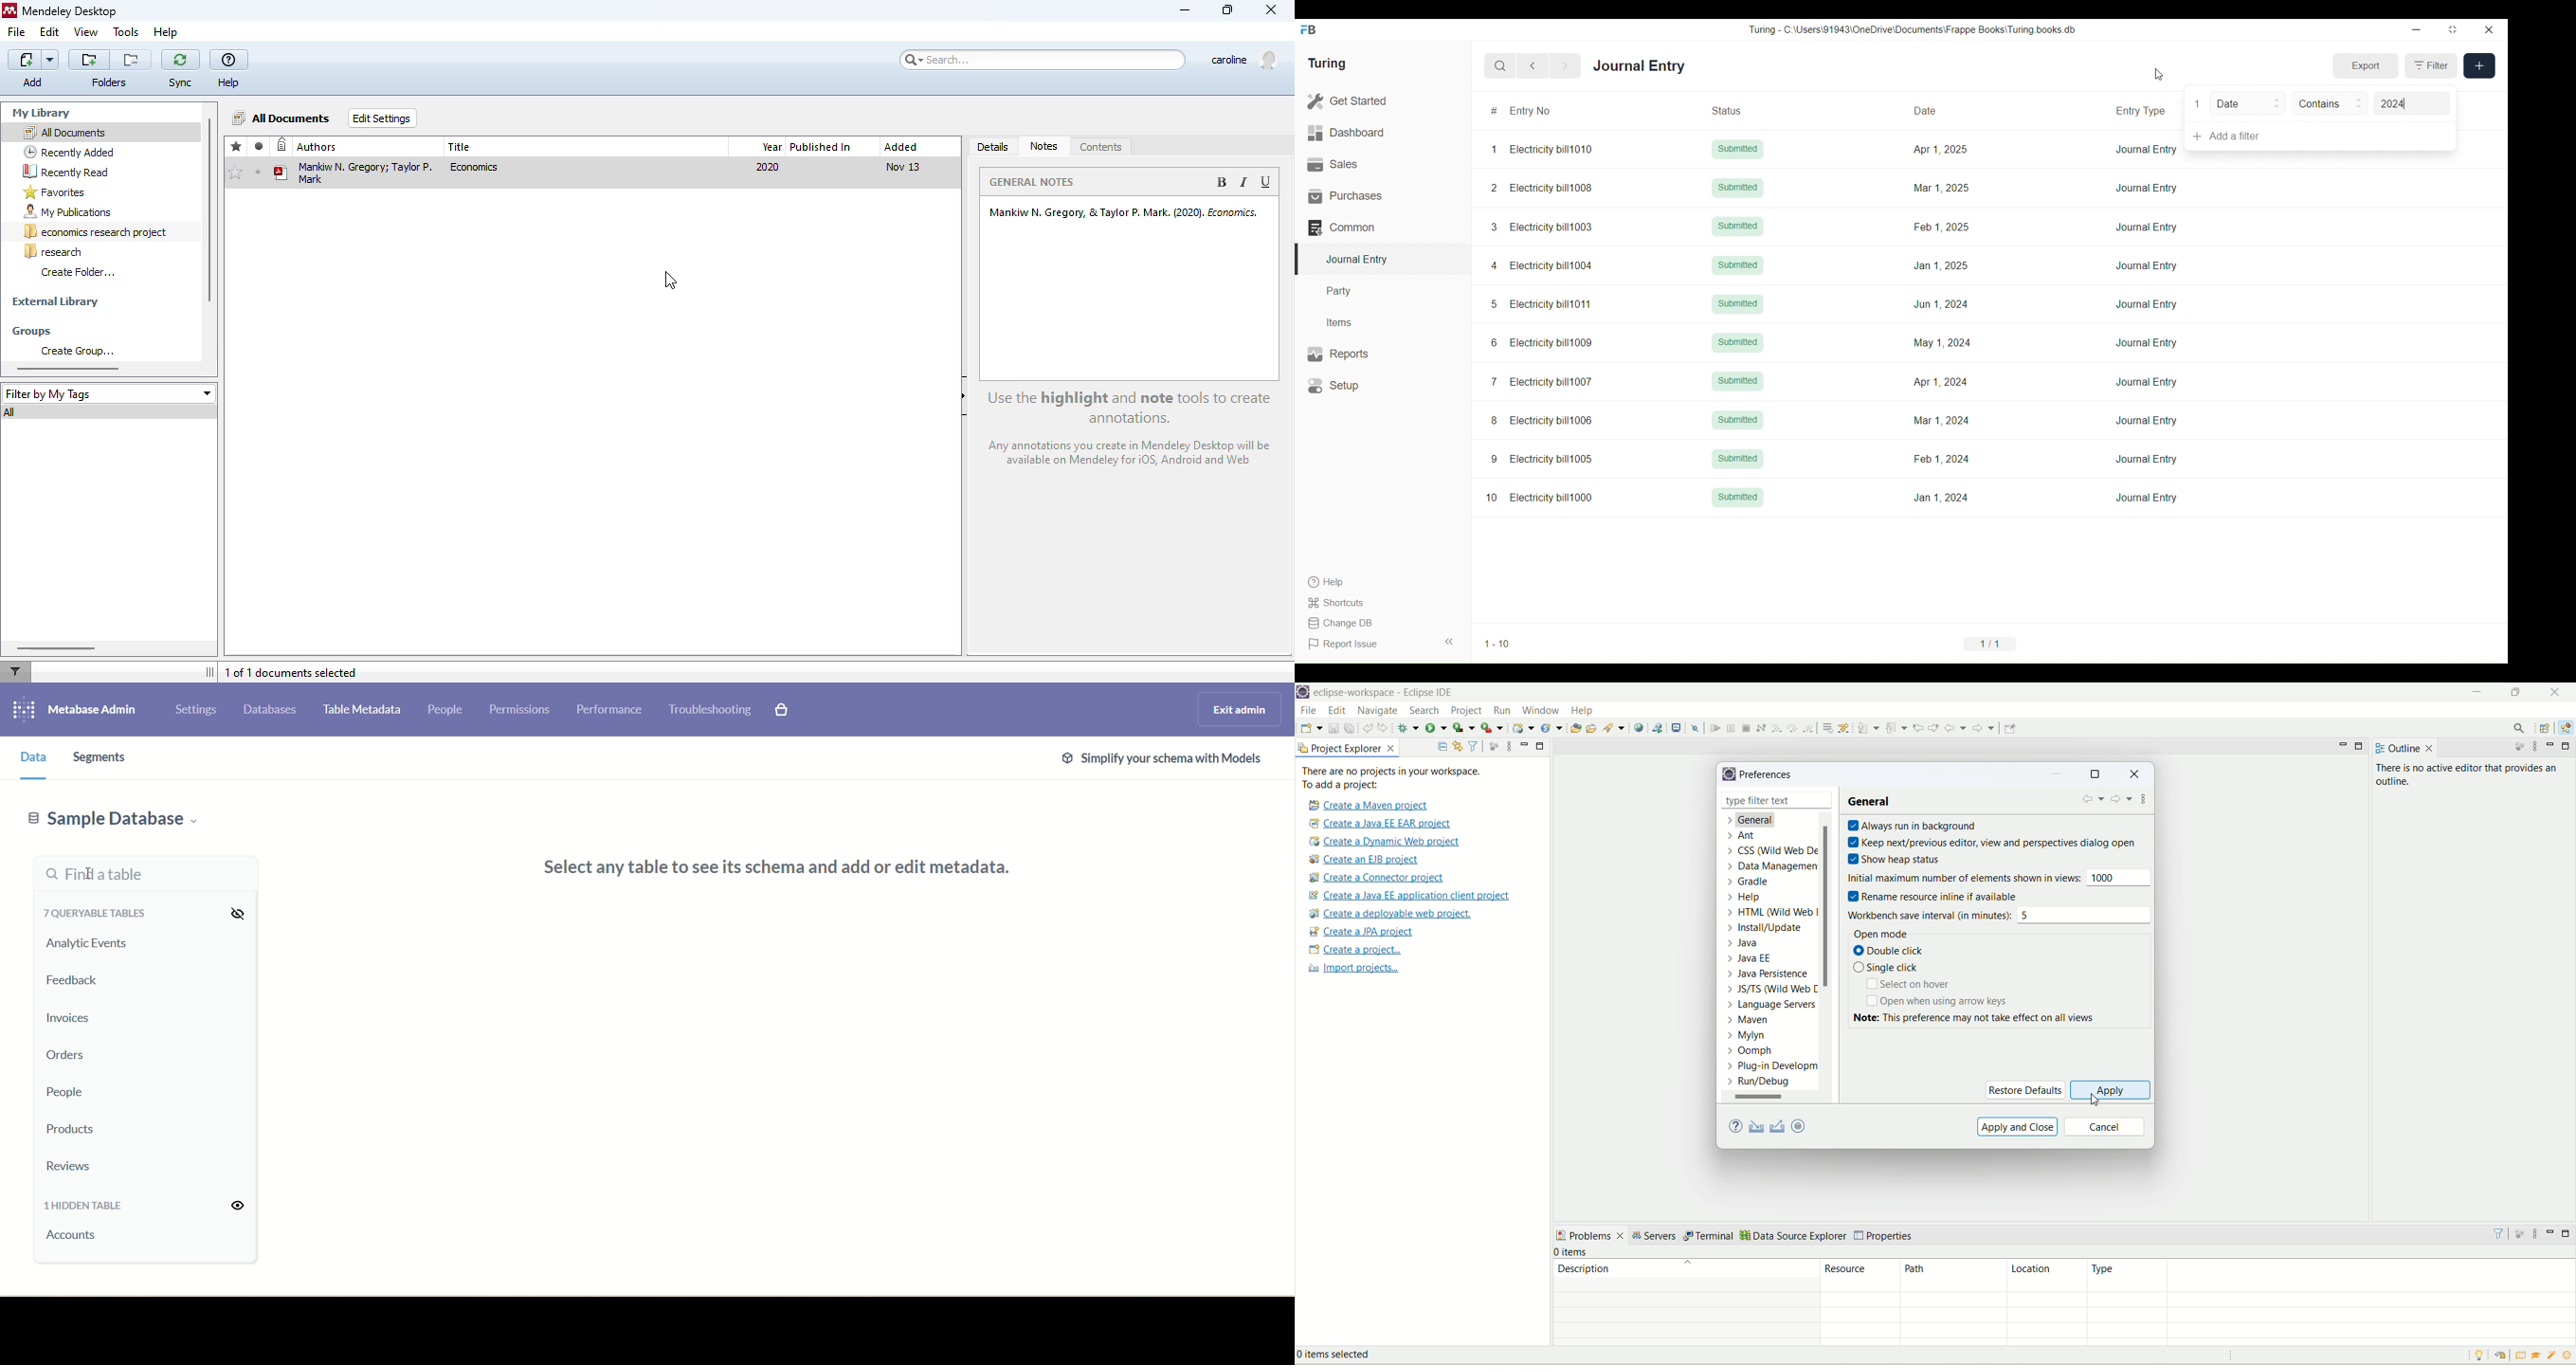 This screenshot has height=1372, width=2576. I want to click on Filter, so click(2431, 66).